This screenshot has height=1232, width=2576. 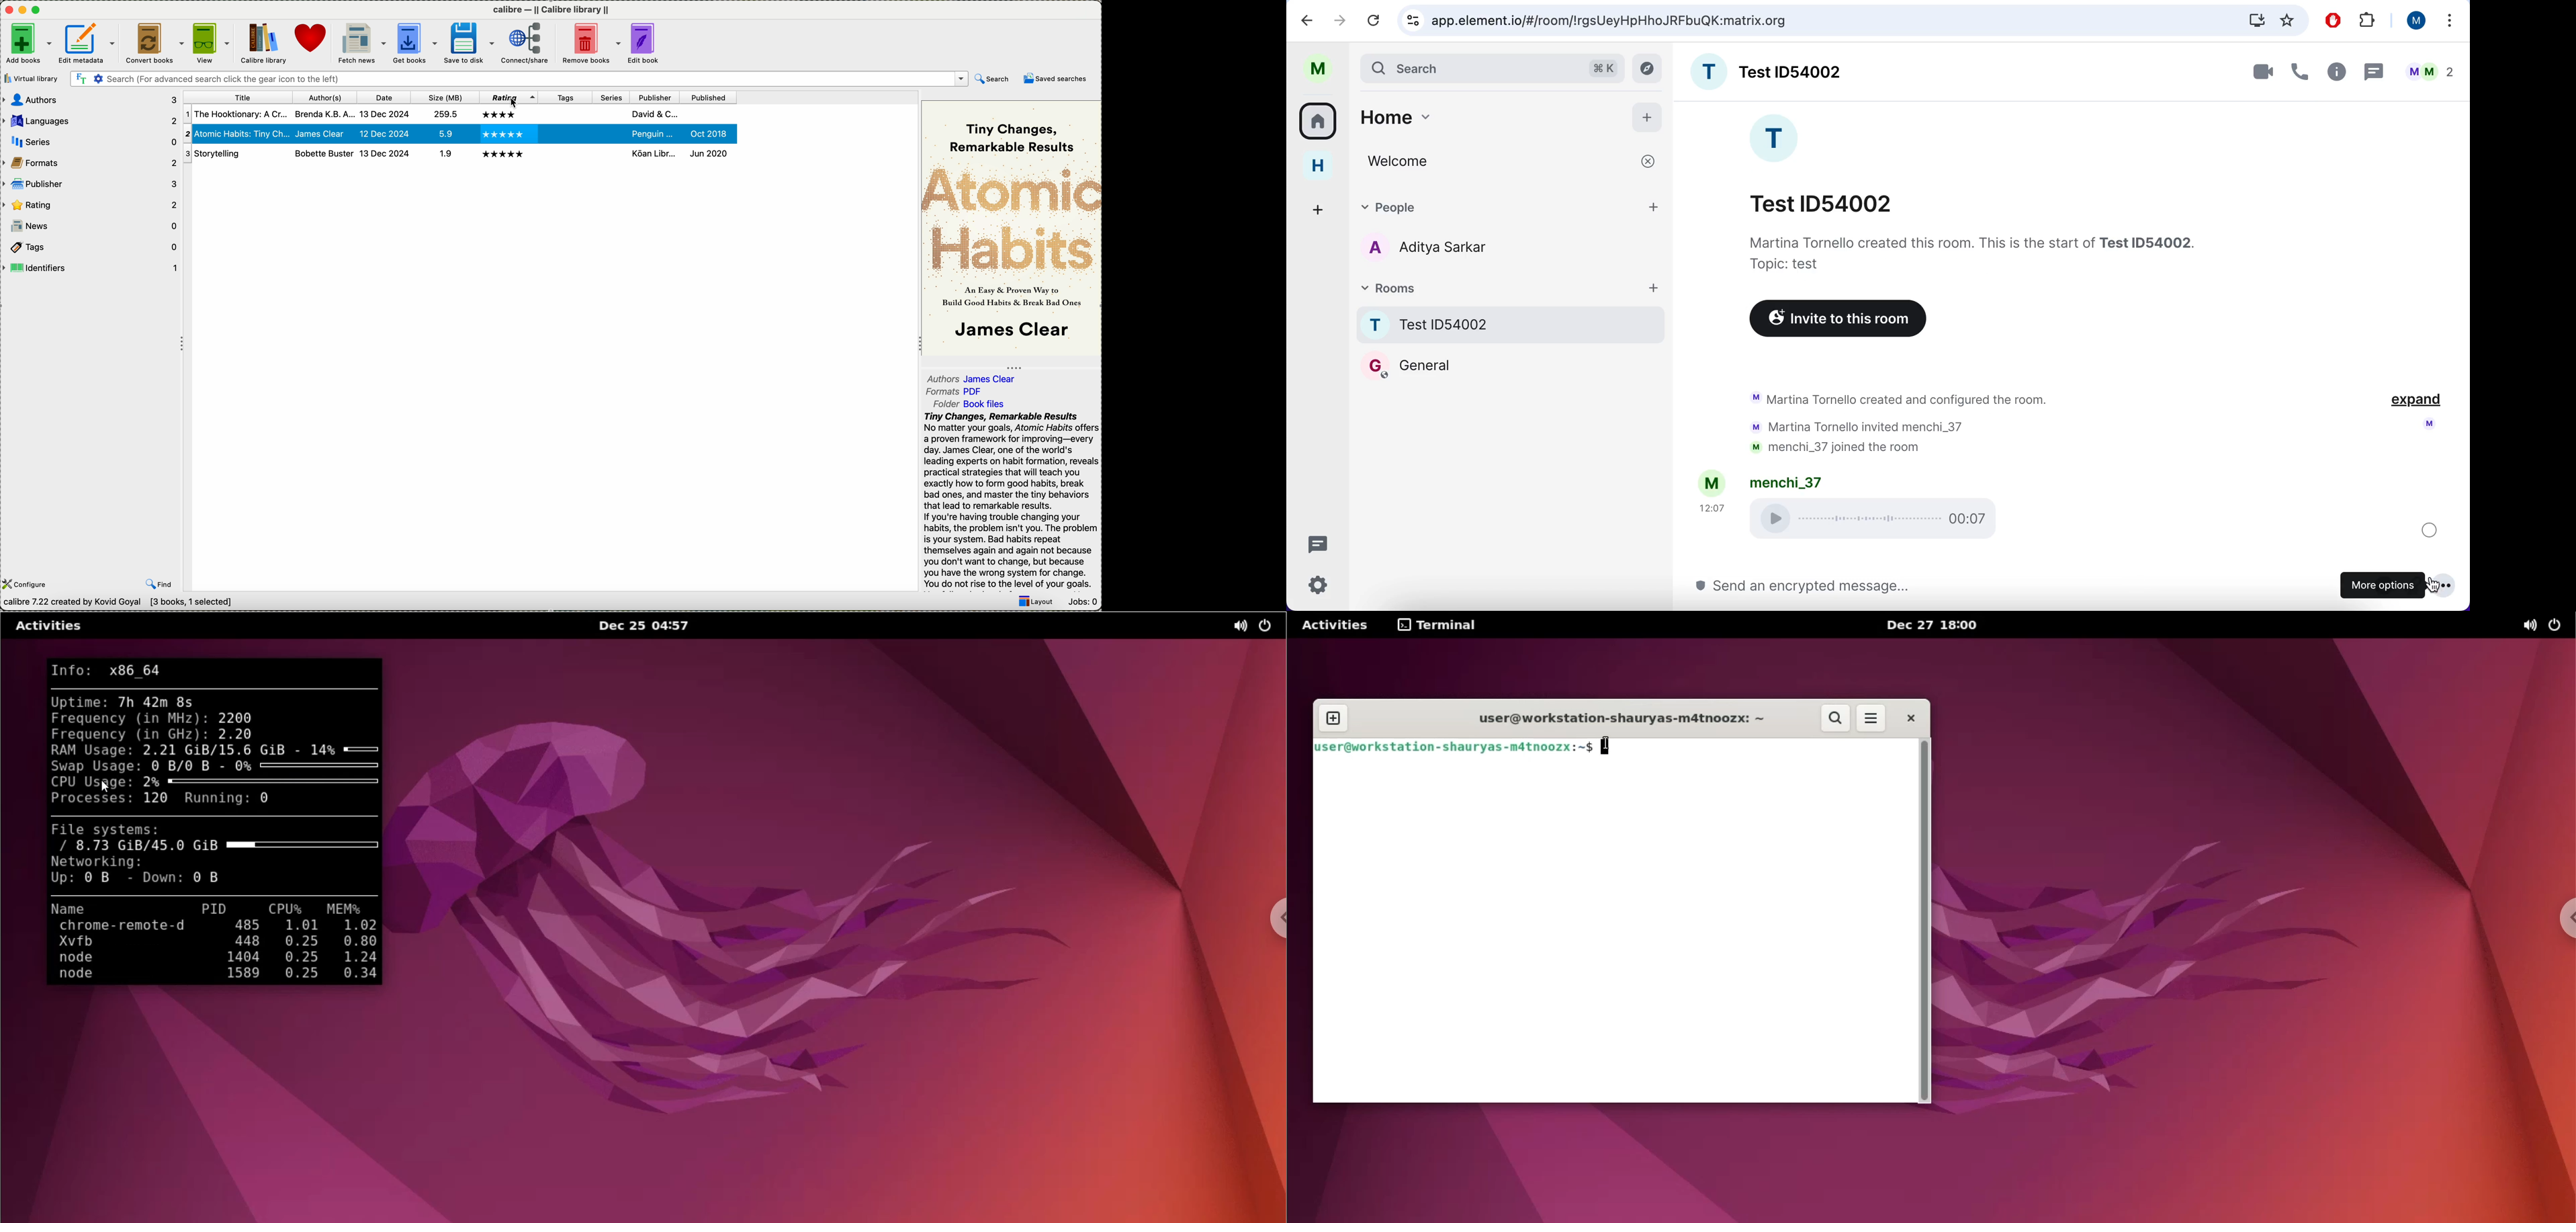 I want to click on publisher, so click(x=90, y=183).